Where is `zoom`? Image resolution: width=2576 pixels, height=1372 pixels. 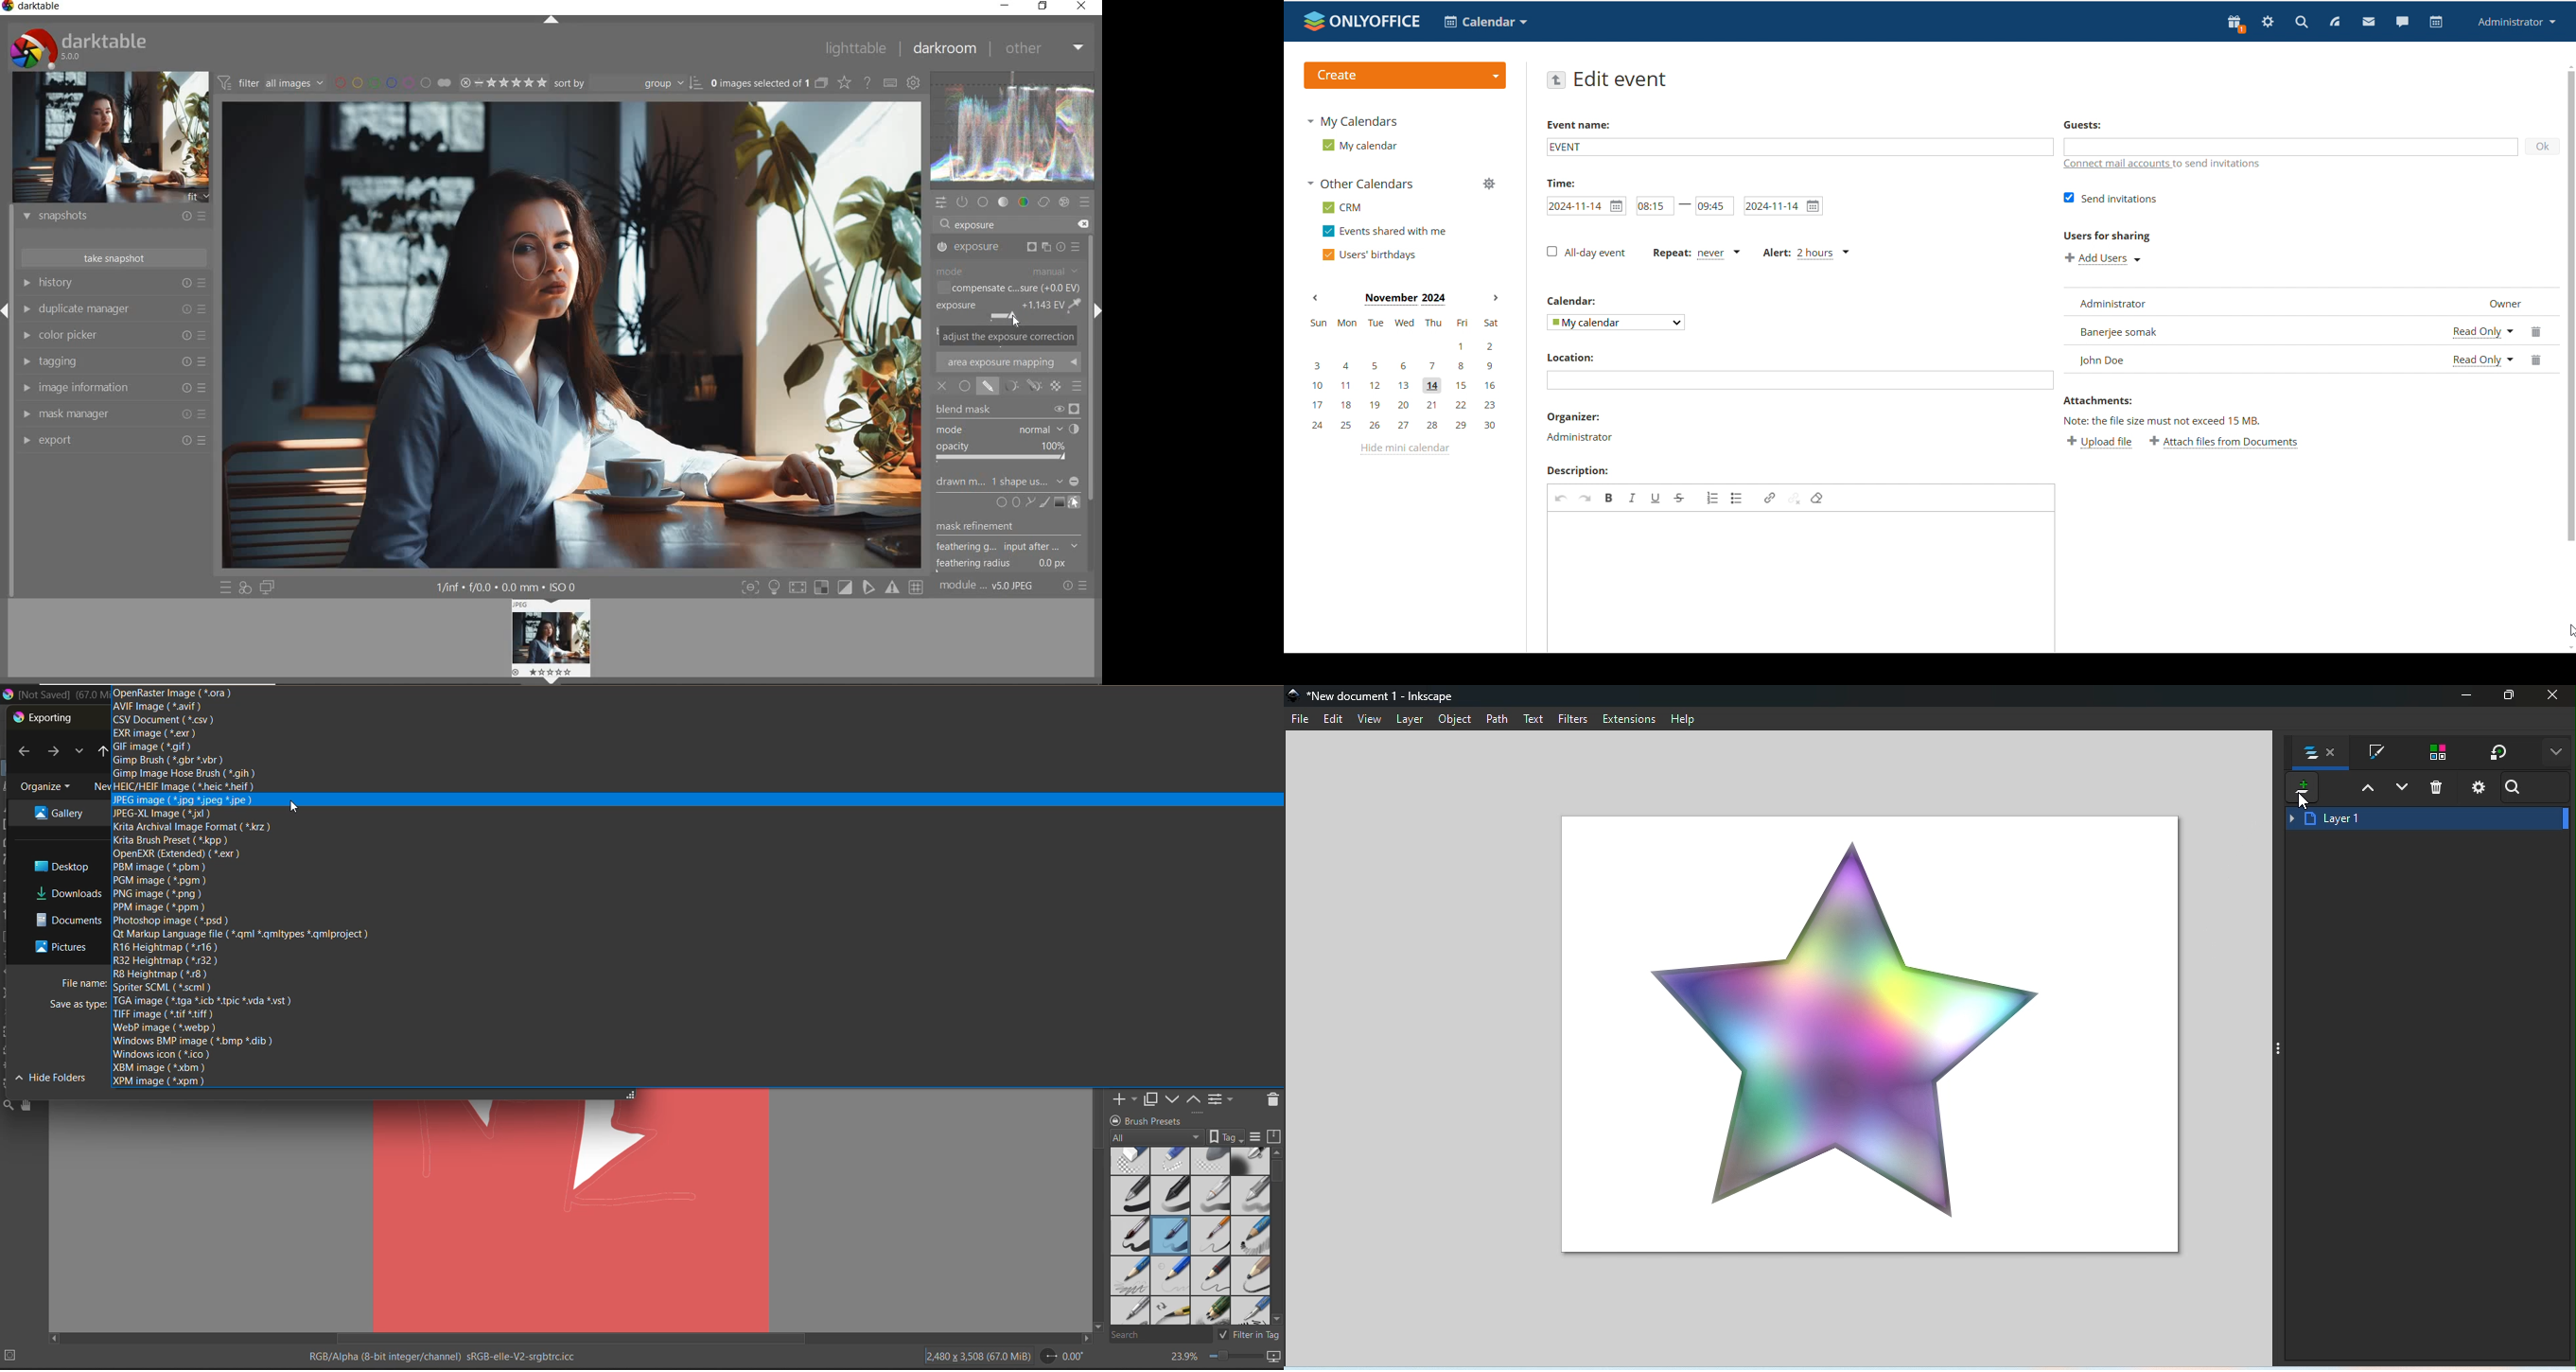 zoom is located at coordinates (1239, 1357).